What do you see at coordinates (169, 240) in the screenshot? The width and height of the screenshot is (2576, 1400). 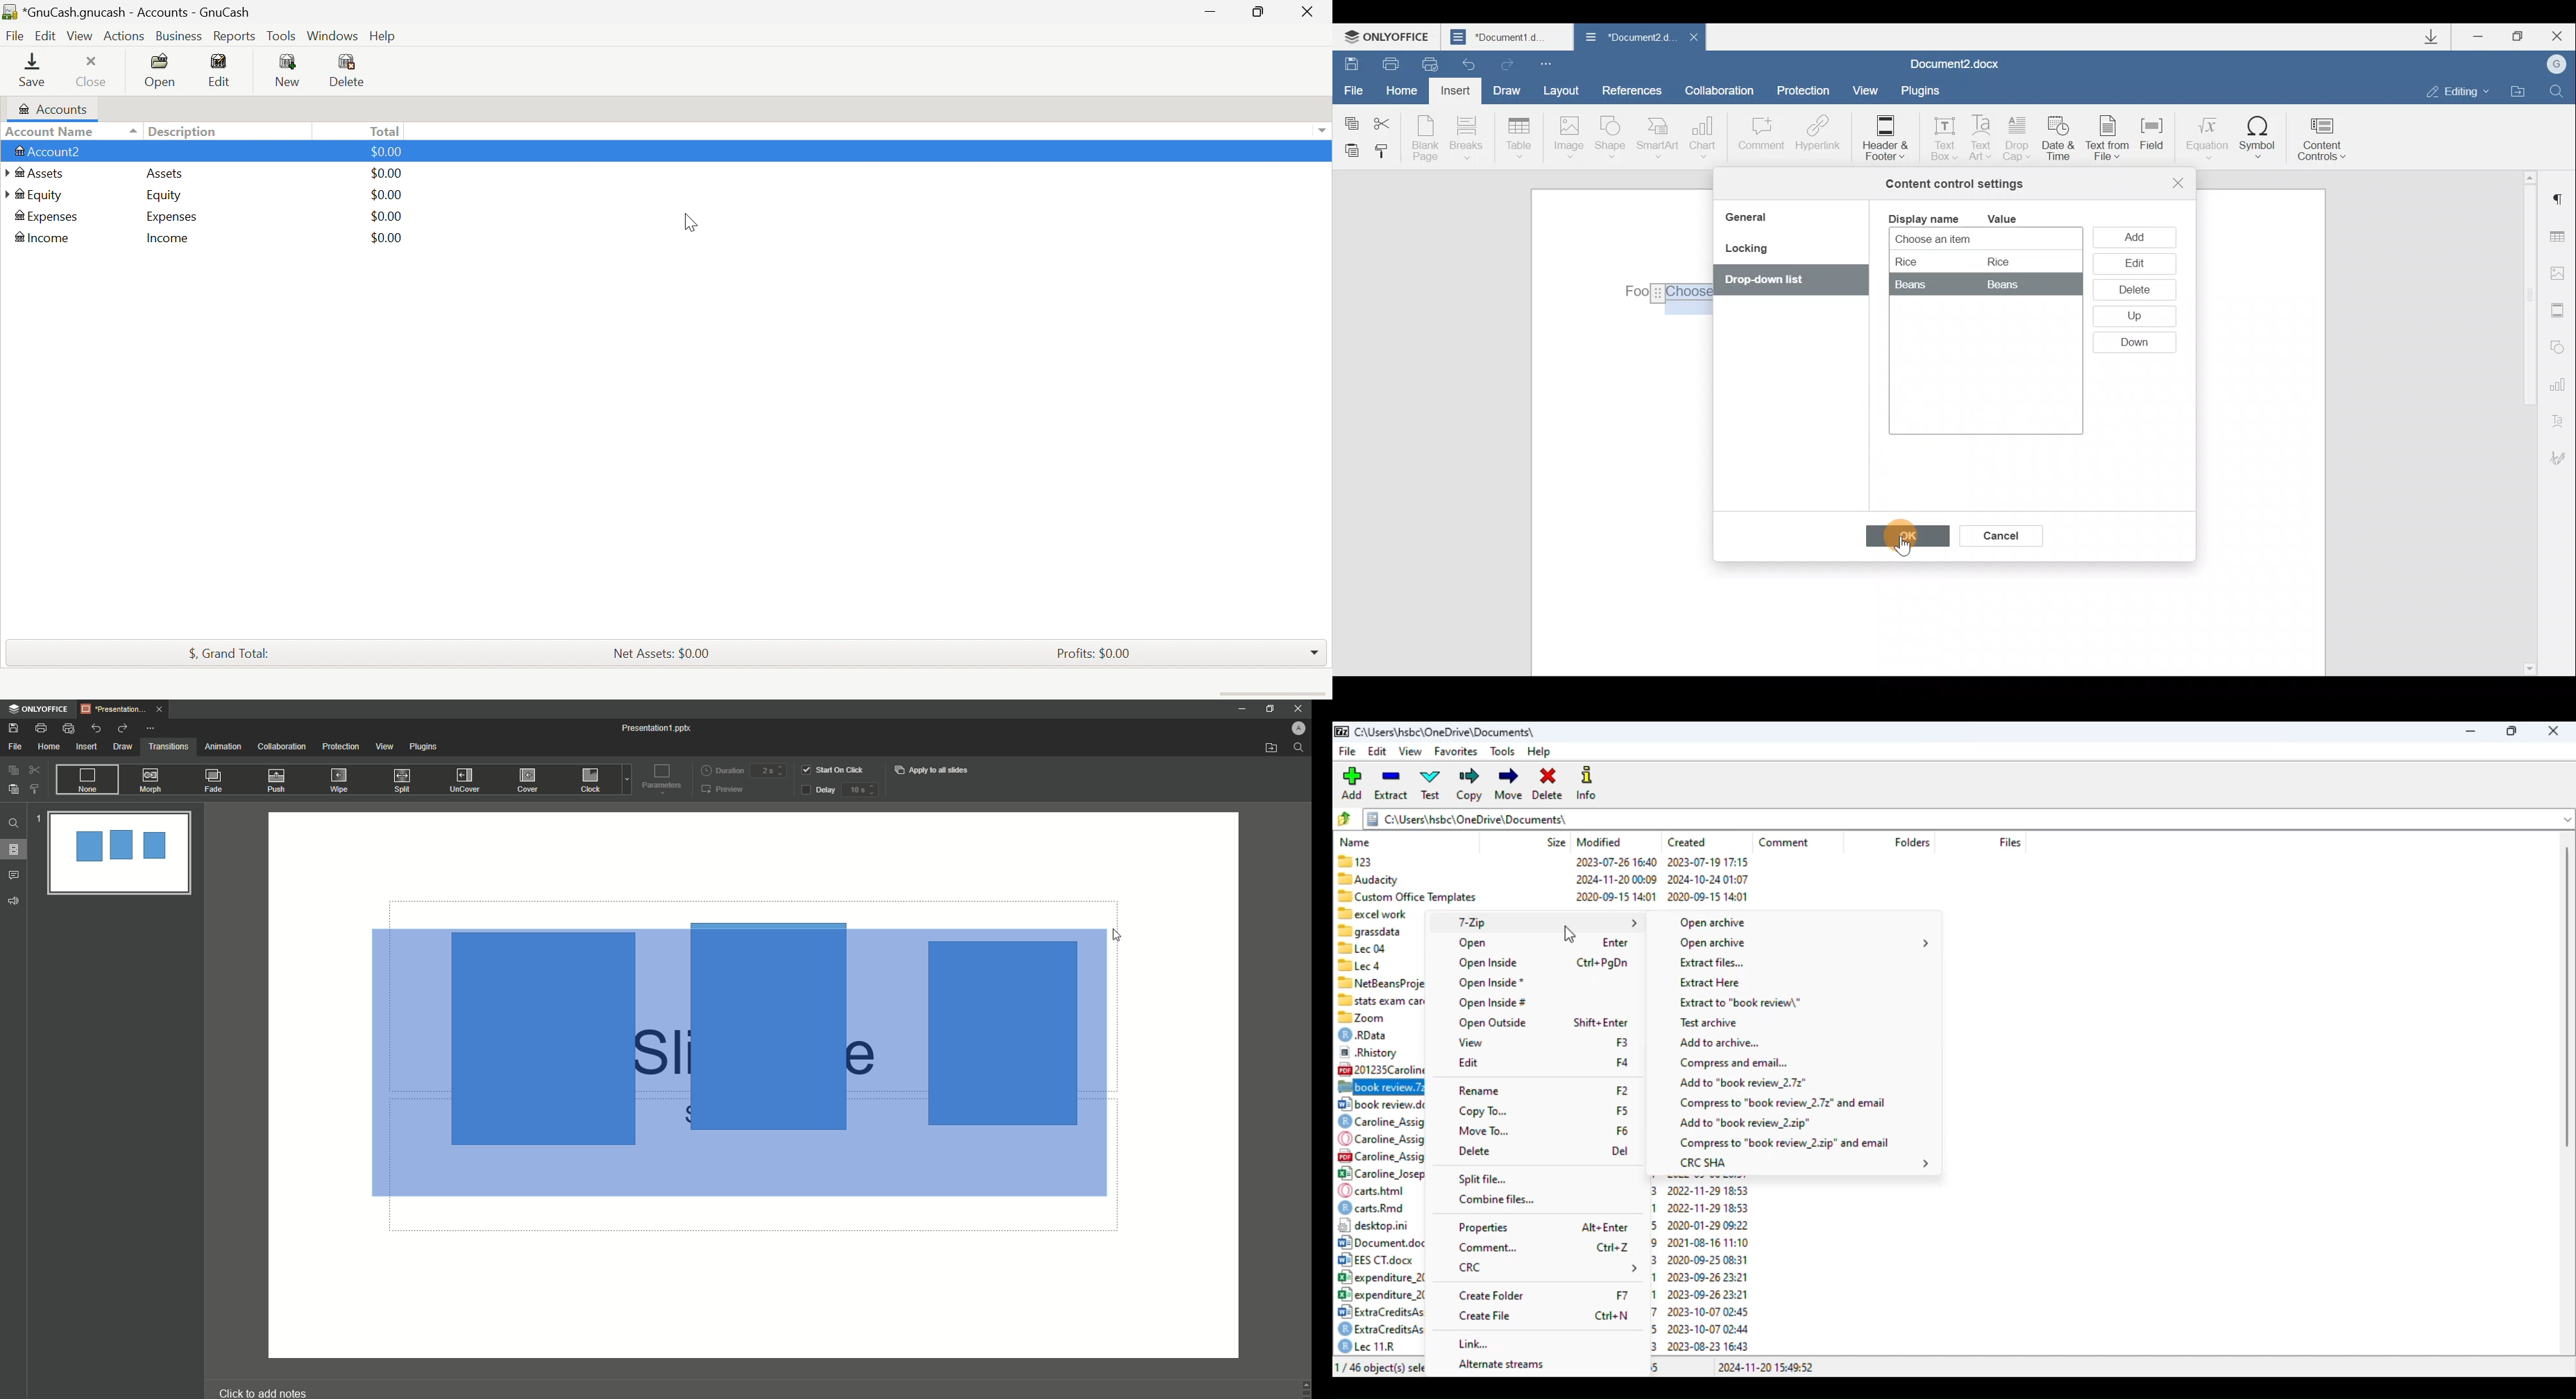 I see `Income` at bounding box center [169, 240].